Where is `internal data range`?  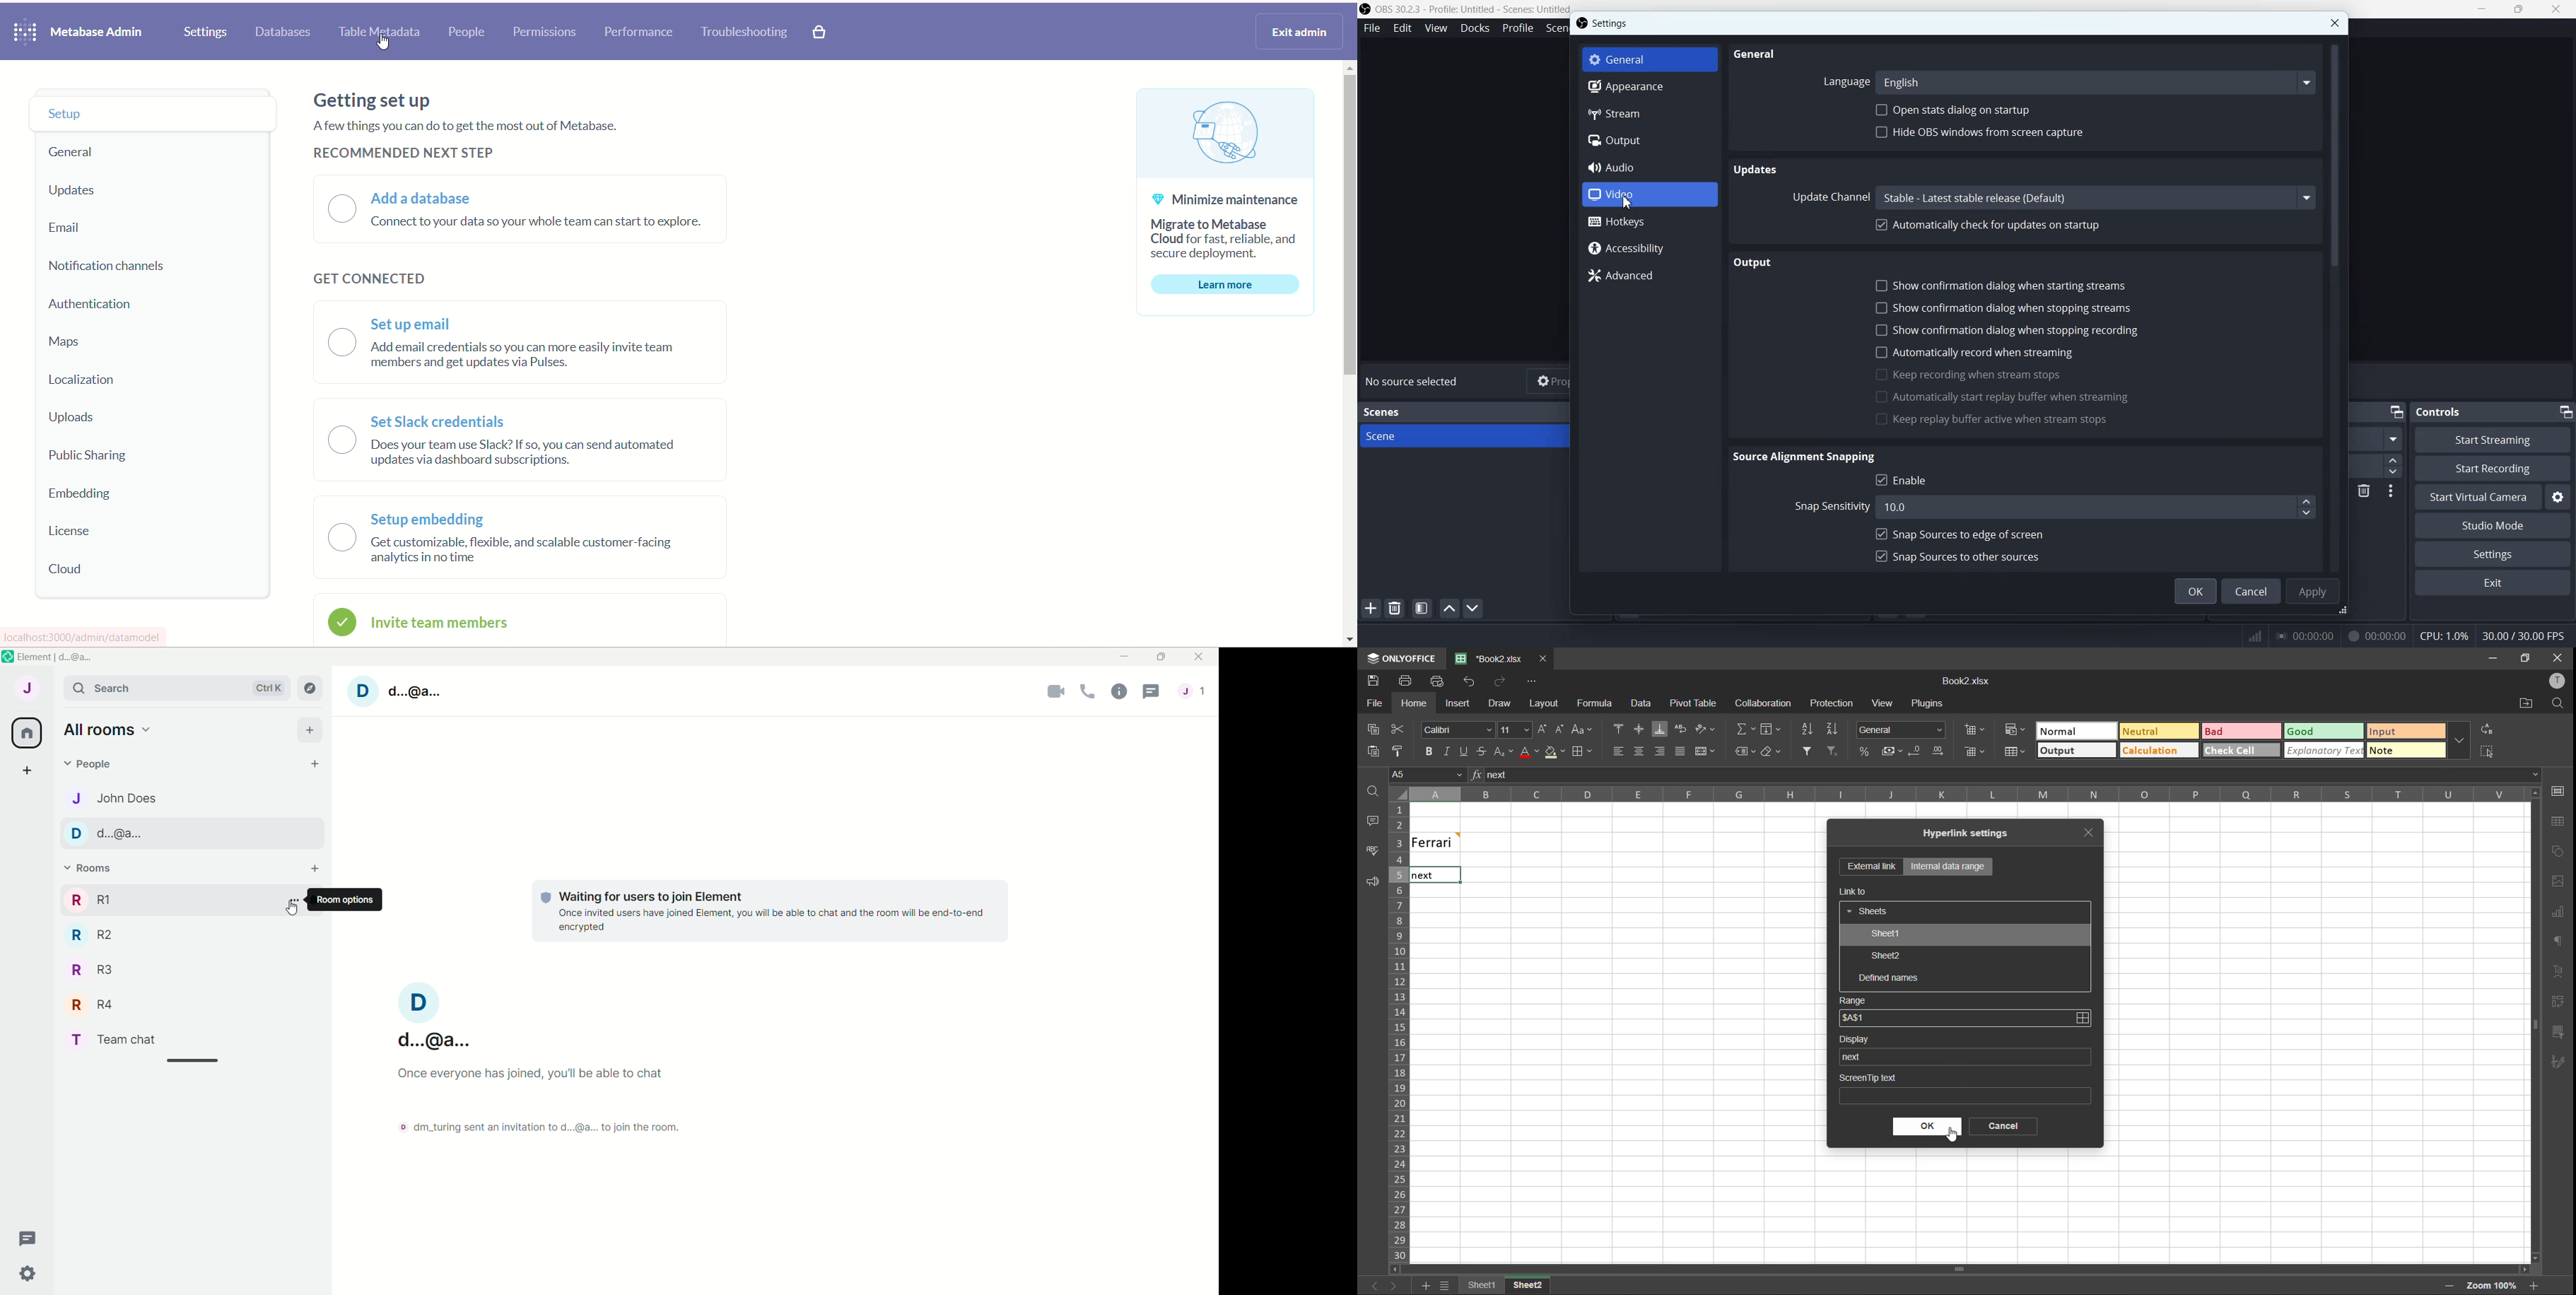 internal data range is located at coordinates (1947, 867).